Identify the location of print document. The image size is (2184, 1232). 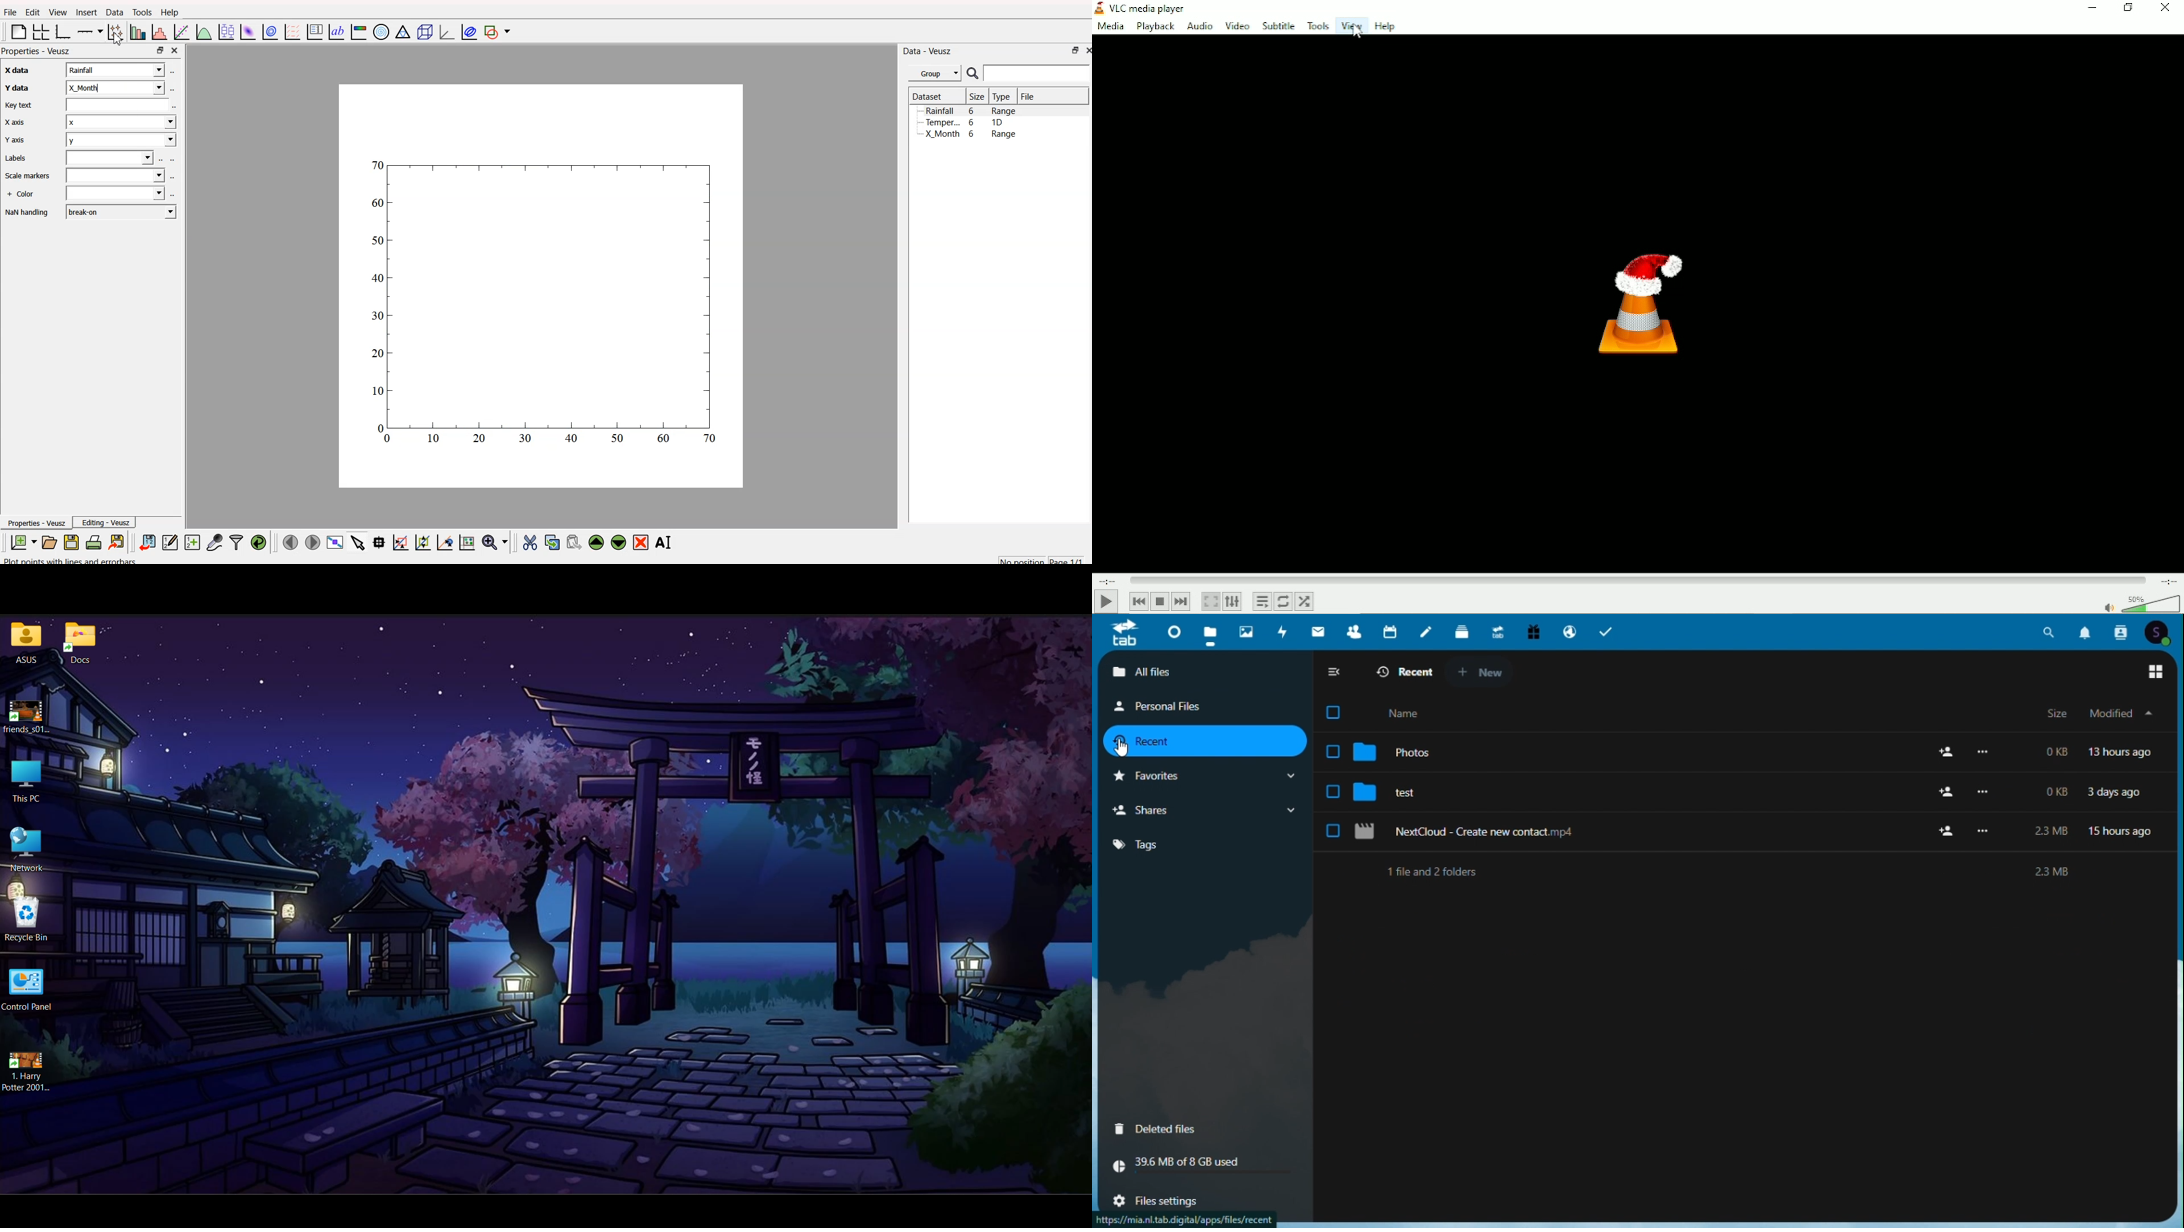
(94, 543).